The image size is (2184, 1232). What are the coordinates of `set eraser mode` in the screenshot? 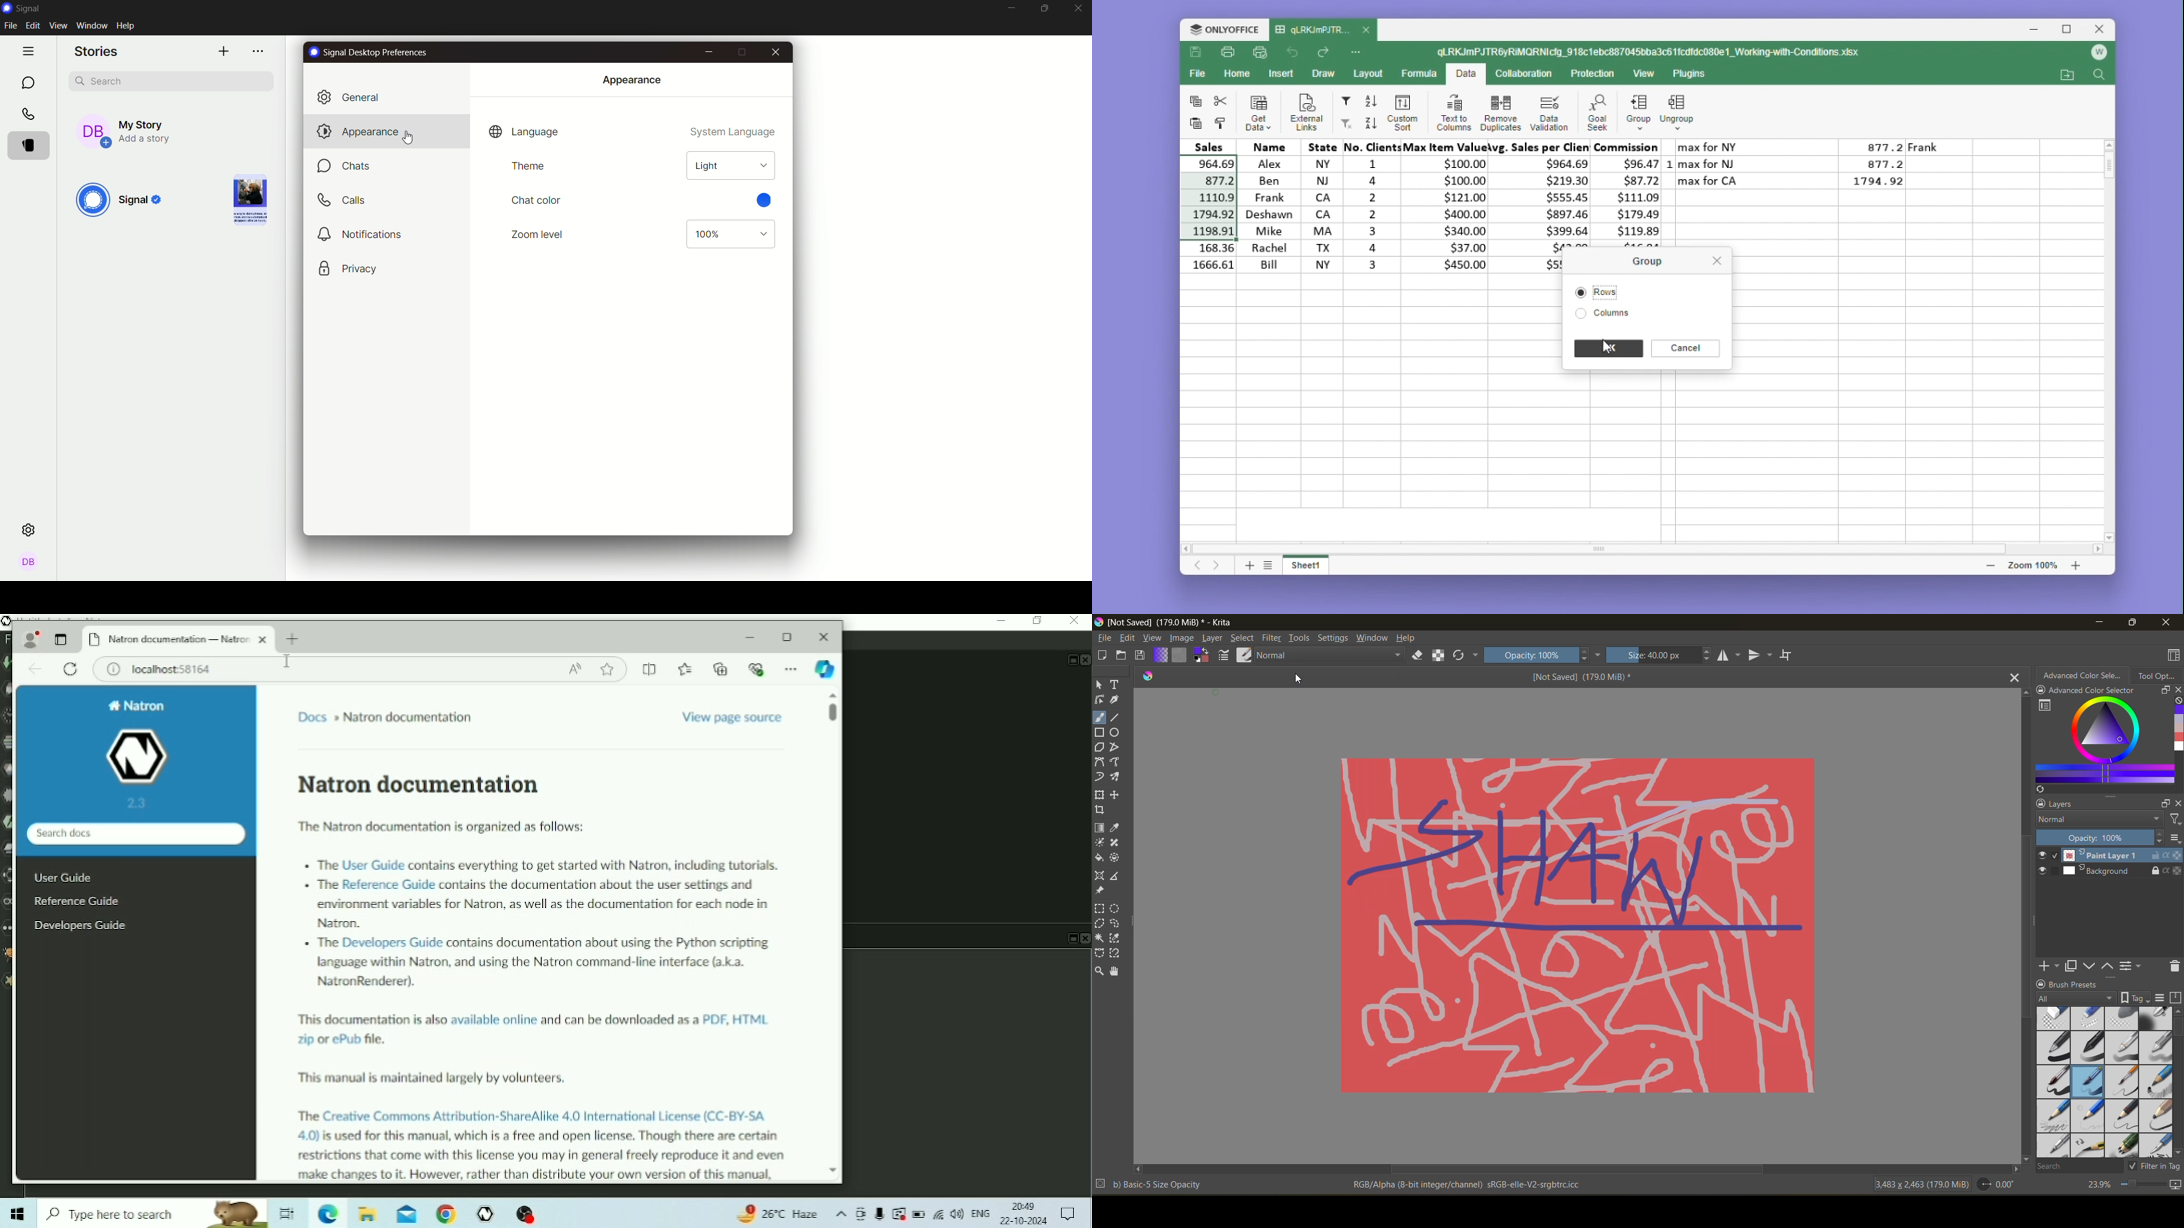 It's located at (1418, 654).